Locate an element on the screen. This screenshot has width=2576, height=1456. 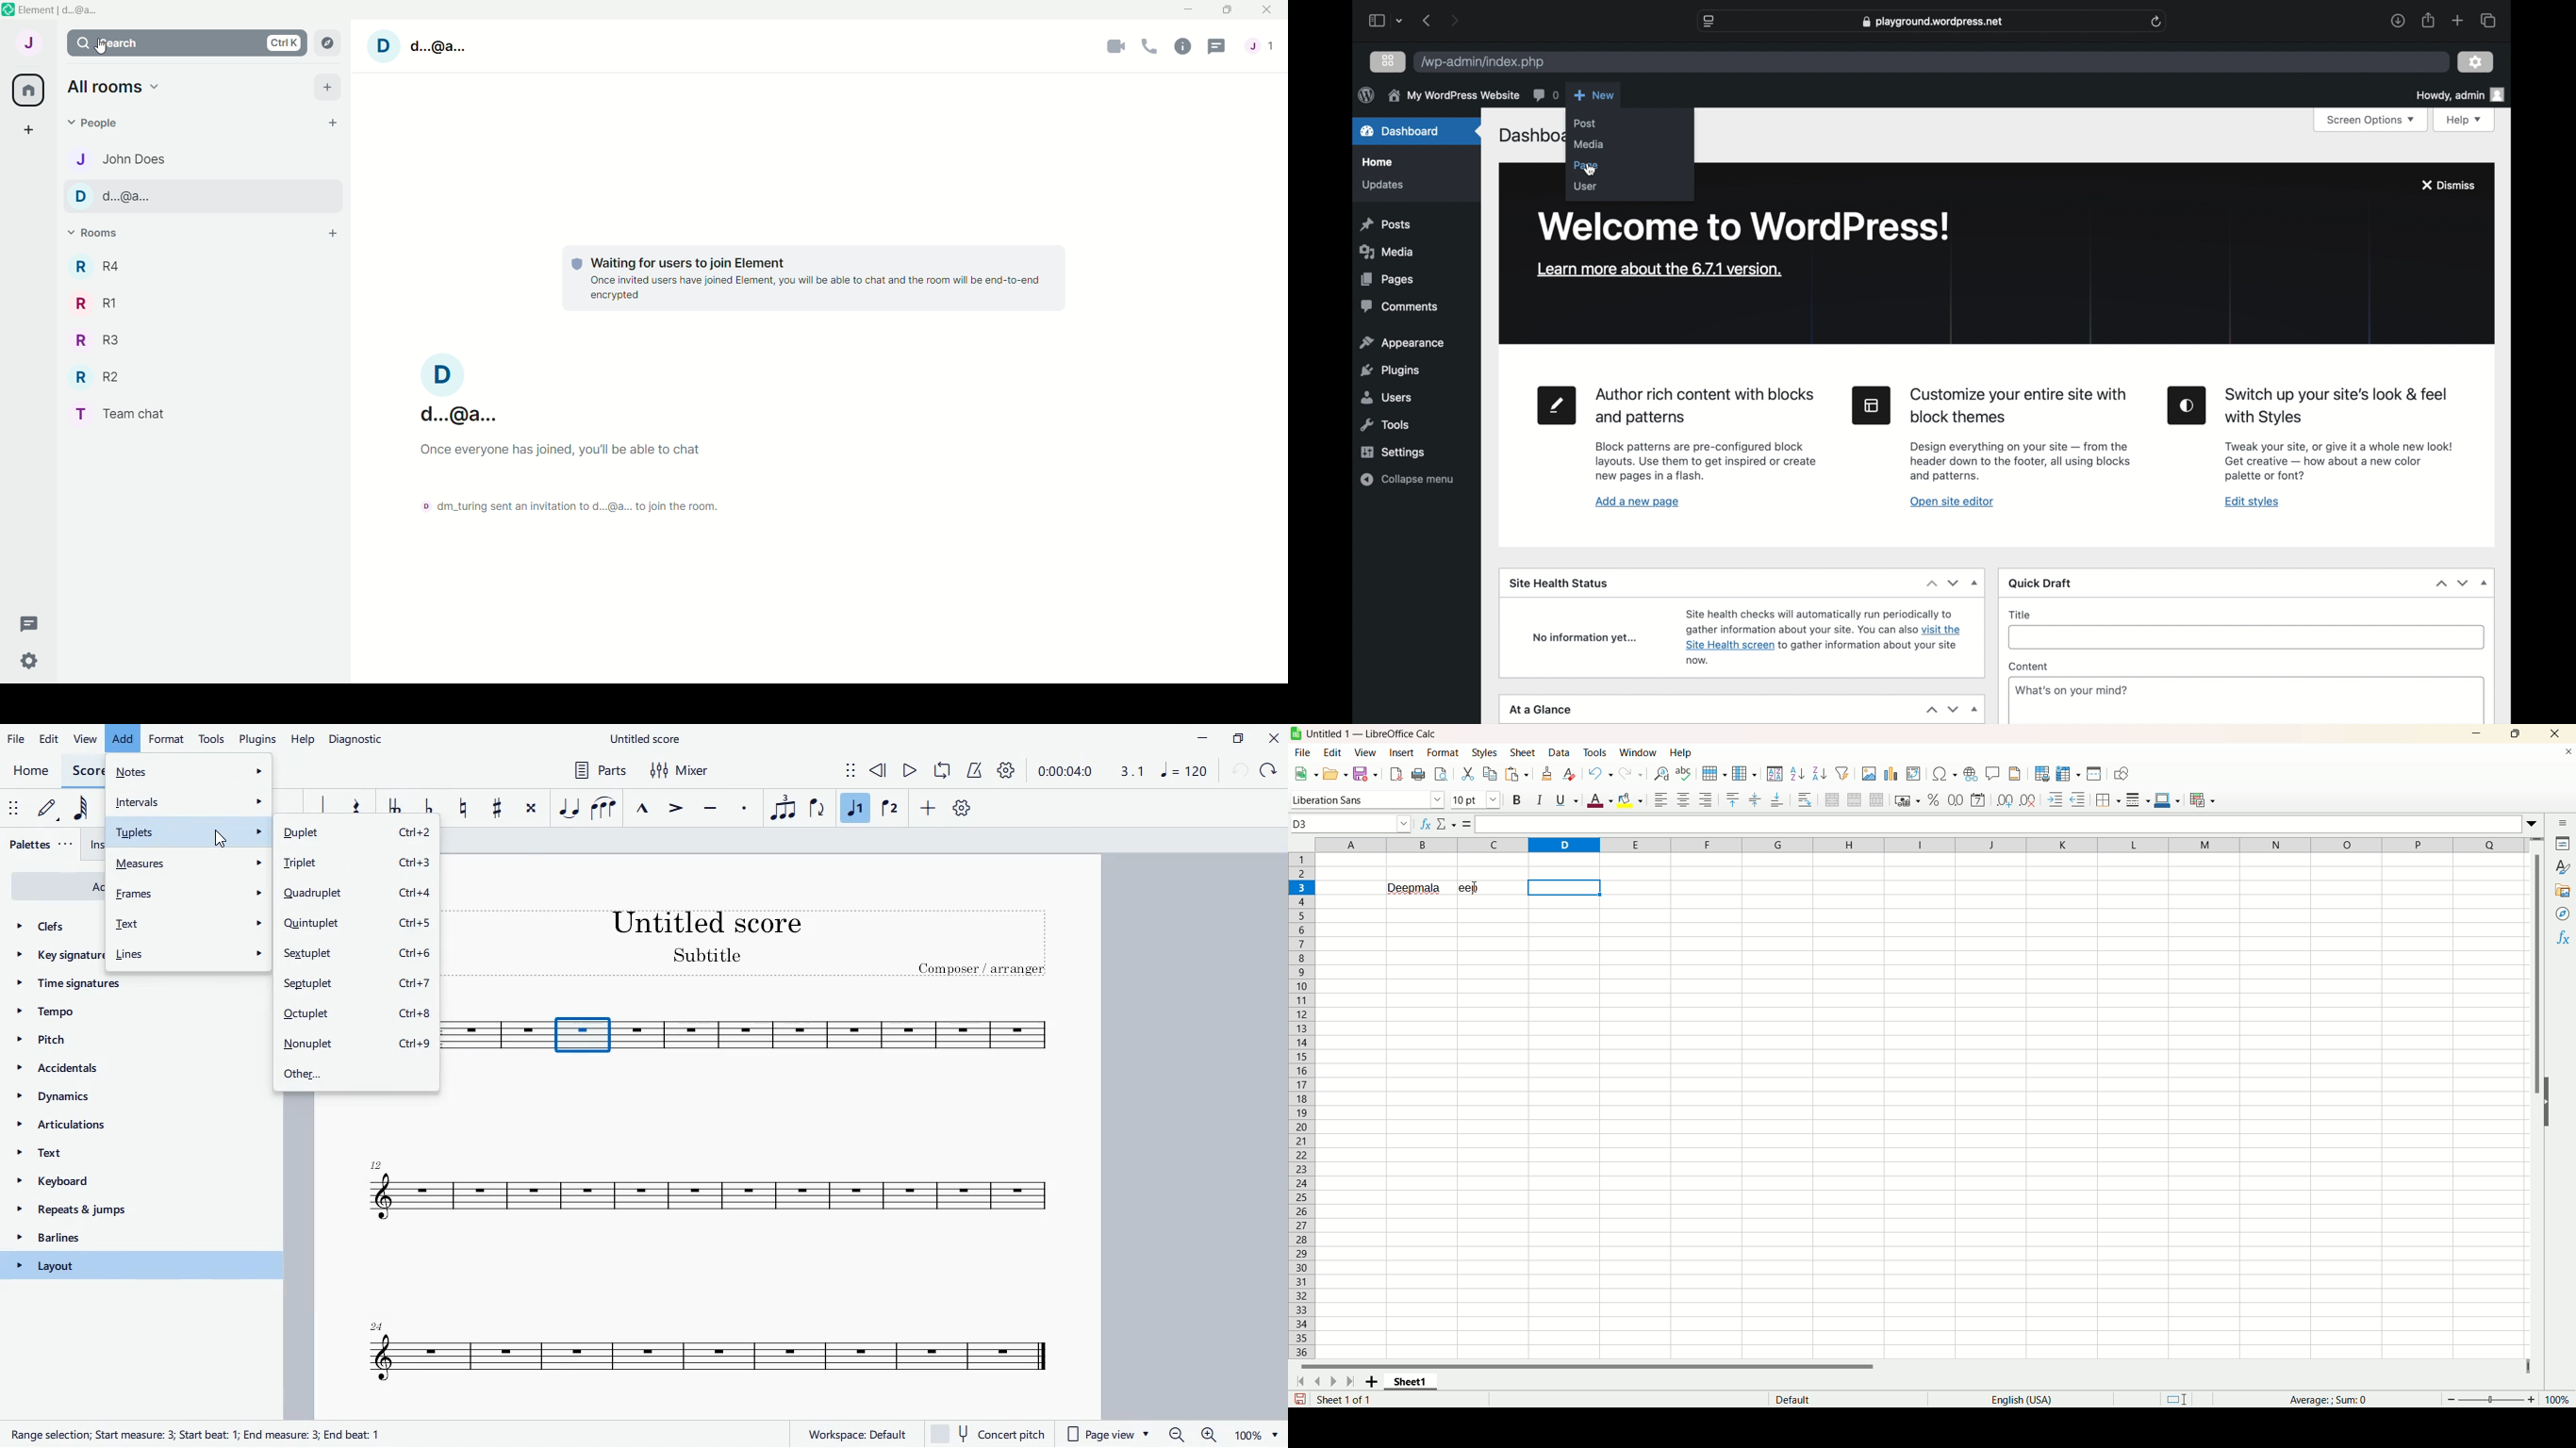
composer / arranger is located at coordinates (985, 971).